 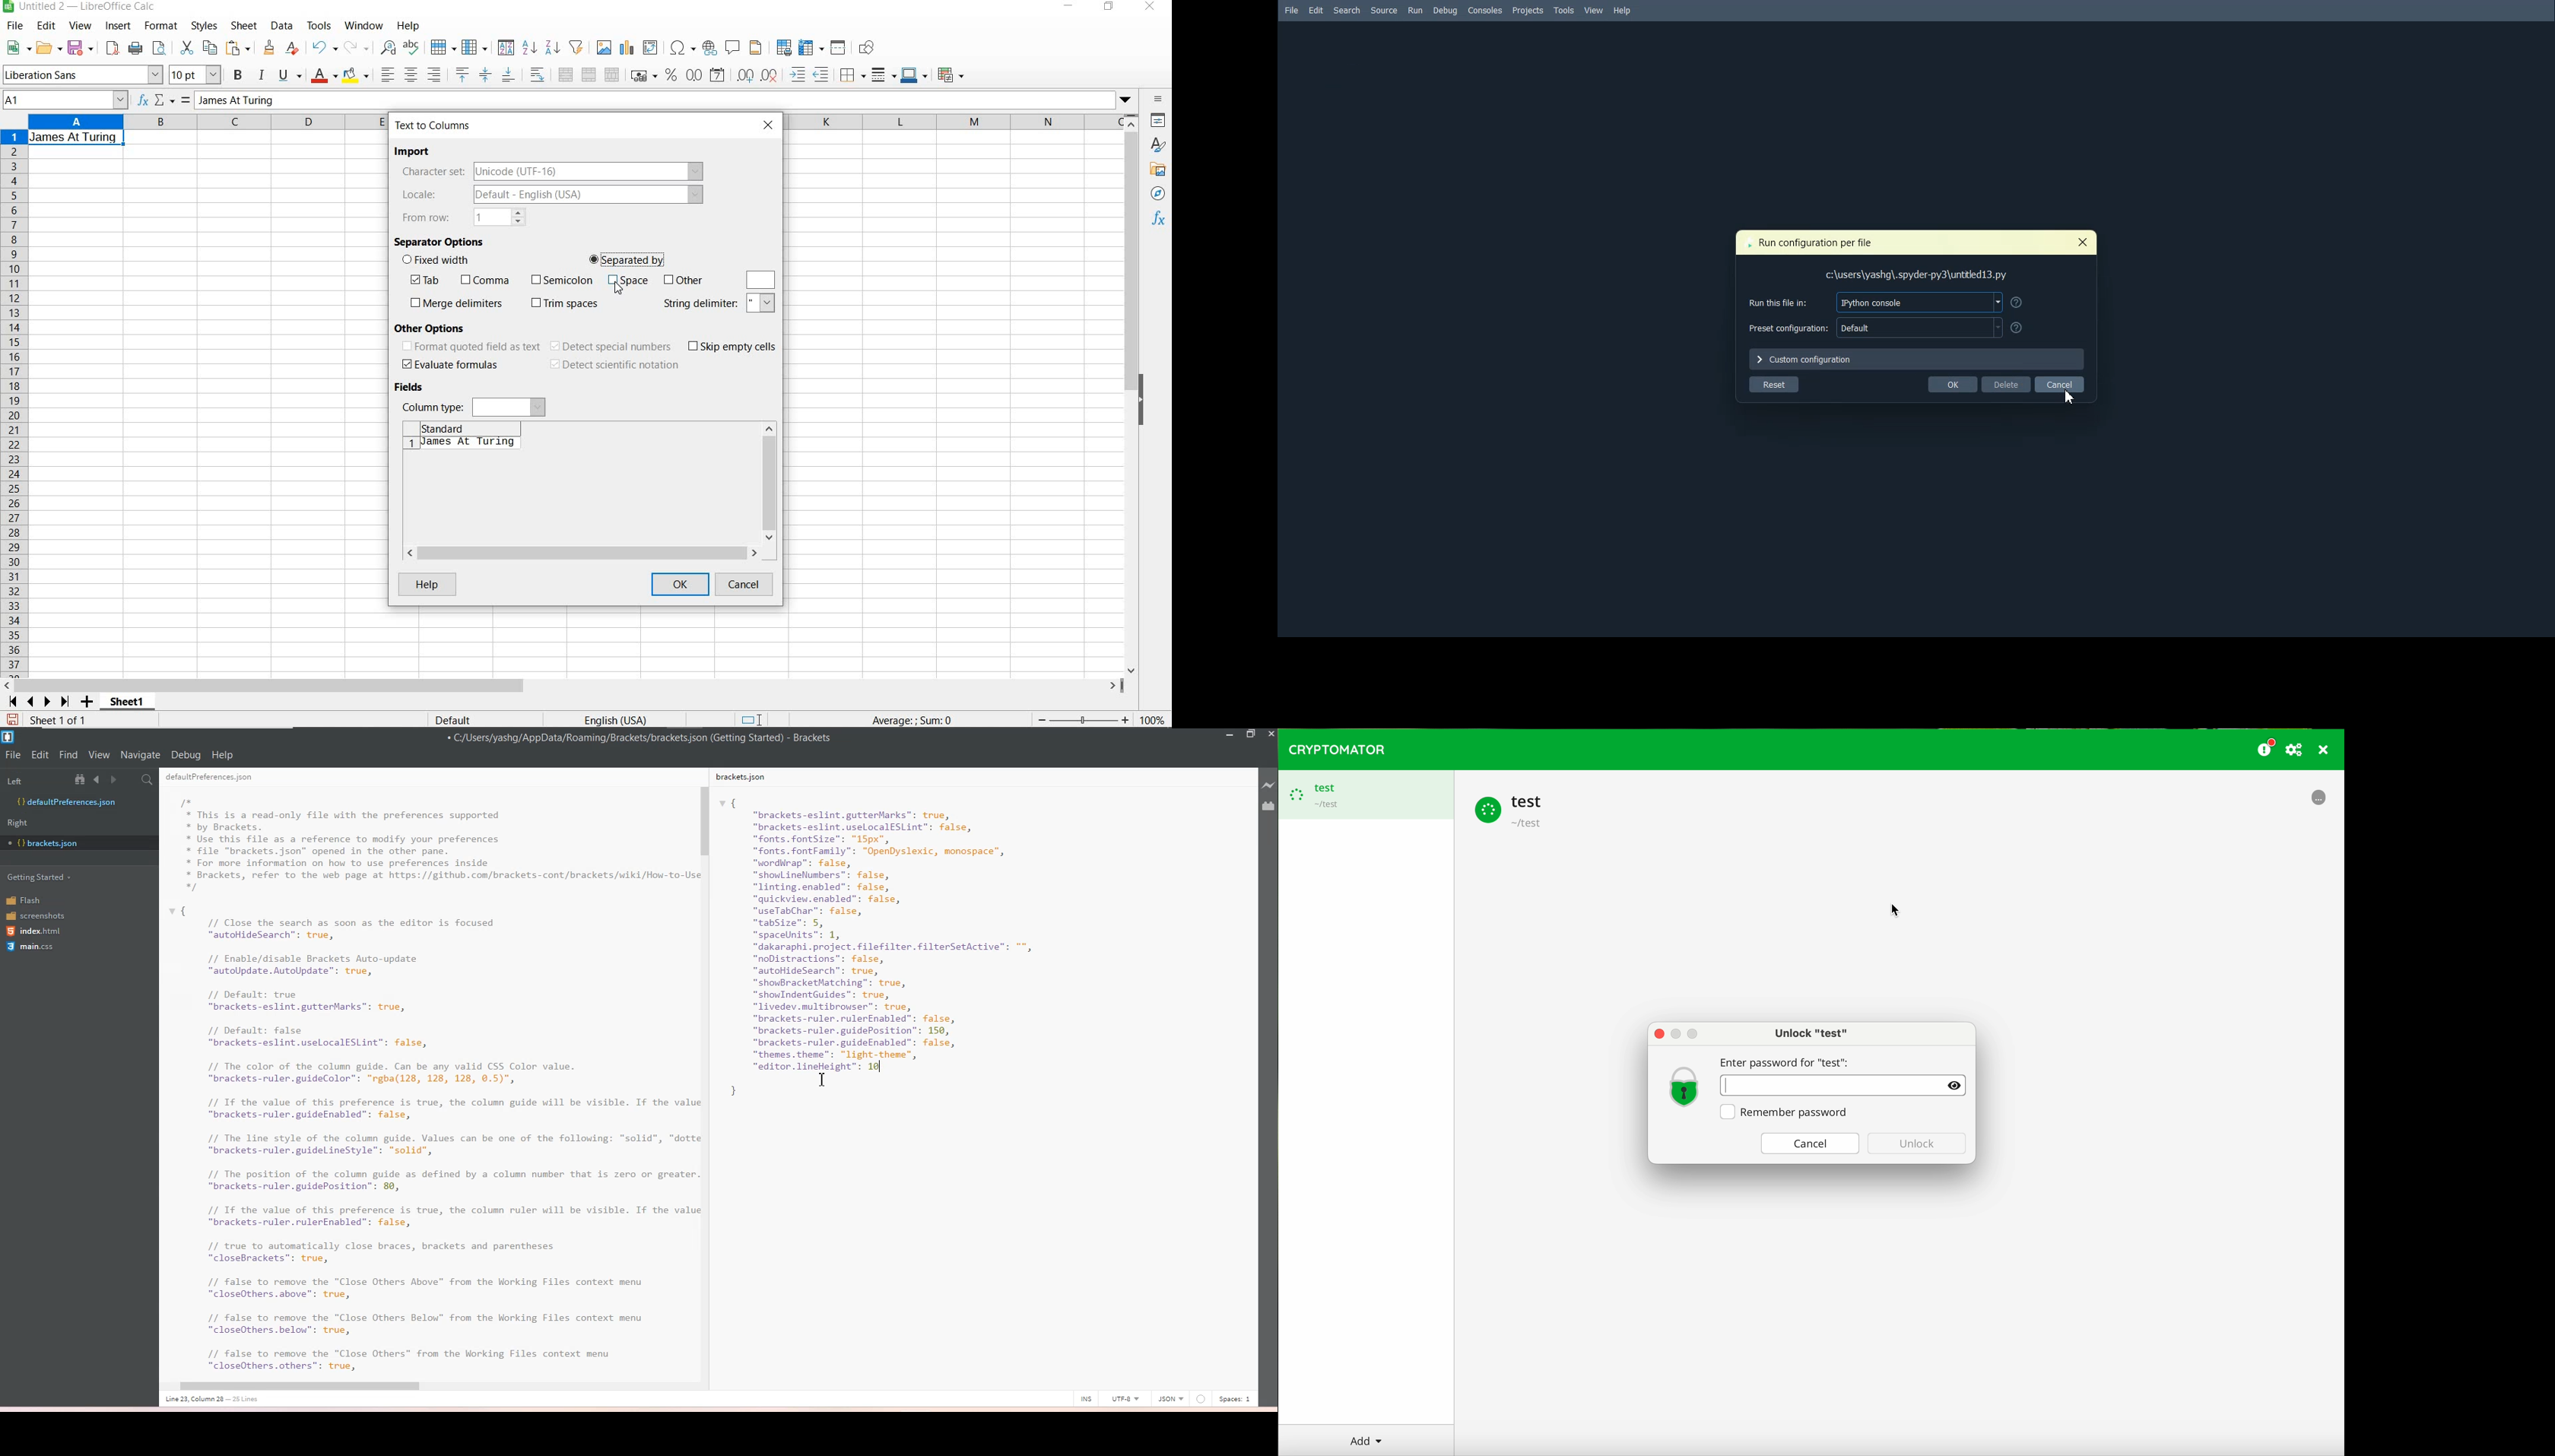 What do you see at coordinates (649, 738) in the screenshot?
I see `C/Users/yashg/AppData/Roaming/Brackets/brackets json (Getting Started) - Brackets` at bounding box center [649, 738].